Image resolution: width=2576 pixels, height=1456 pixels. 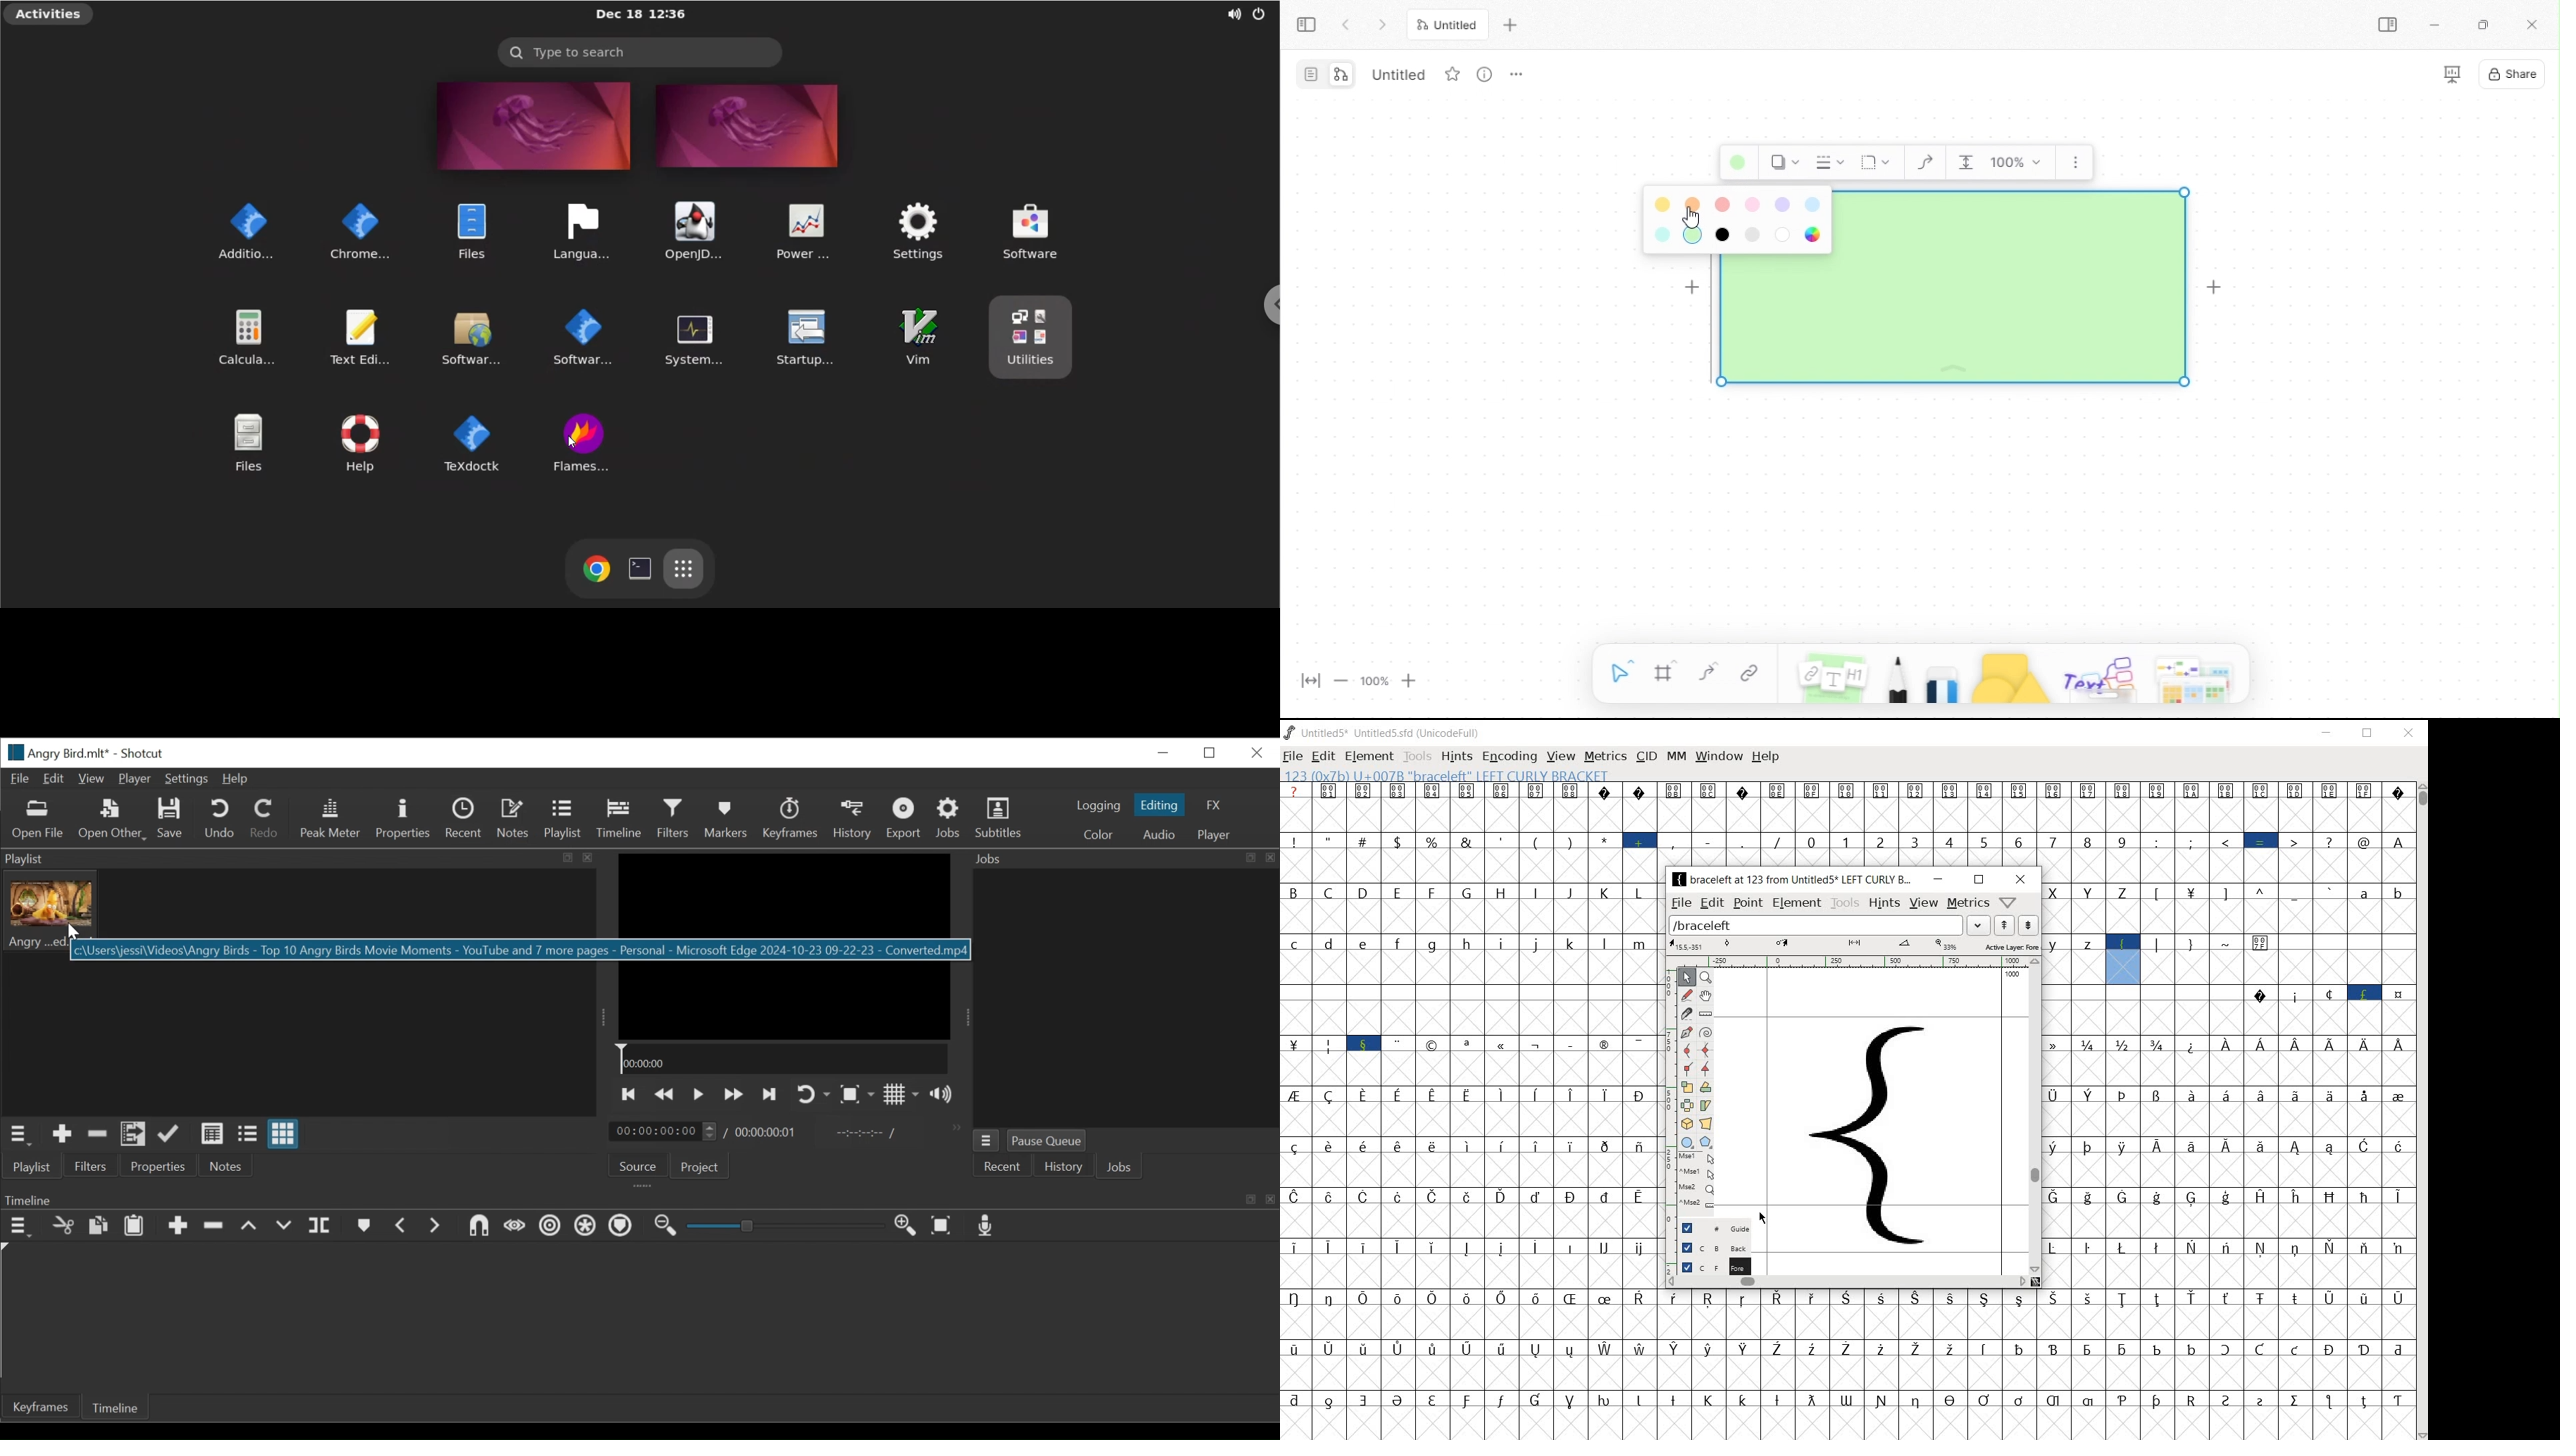 I want to click on encoding, so click(x=1509, y=755).